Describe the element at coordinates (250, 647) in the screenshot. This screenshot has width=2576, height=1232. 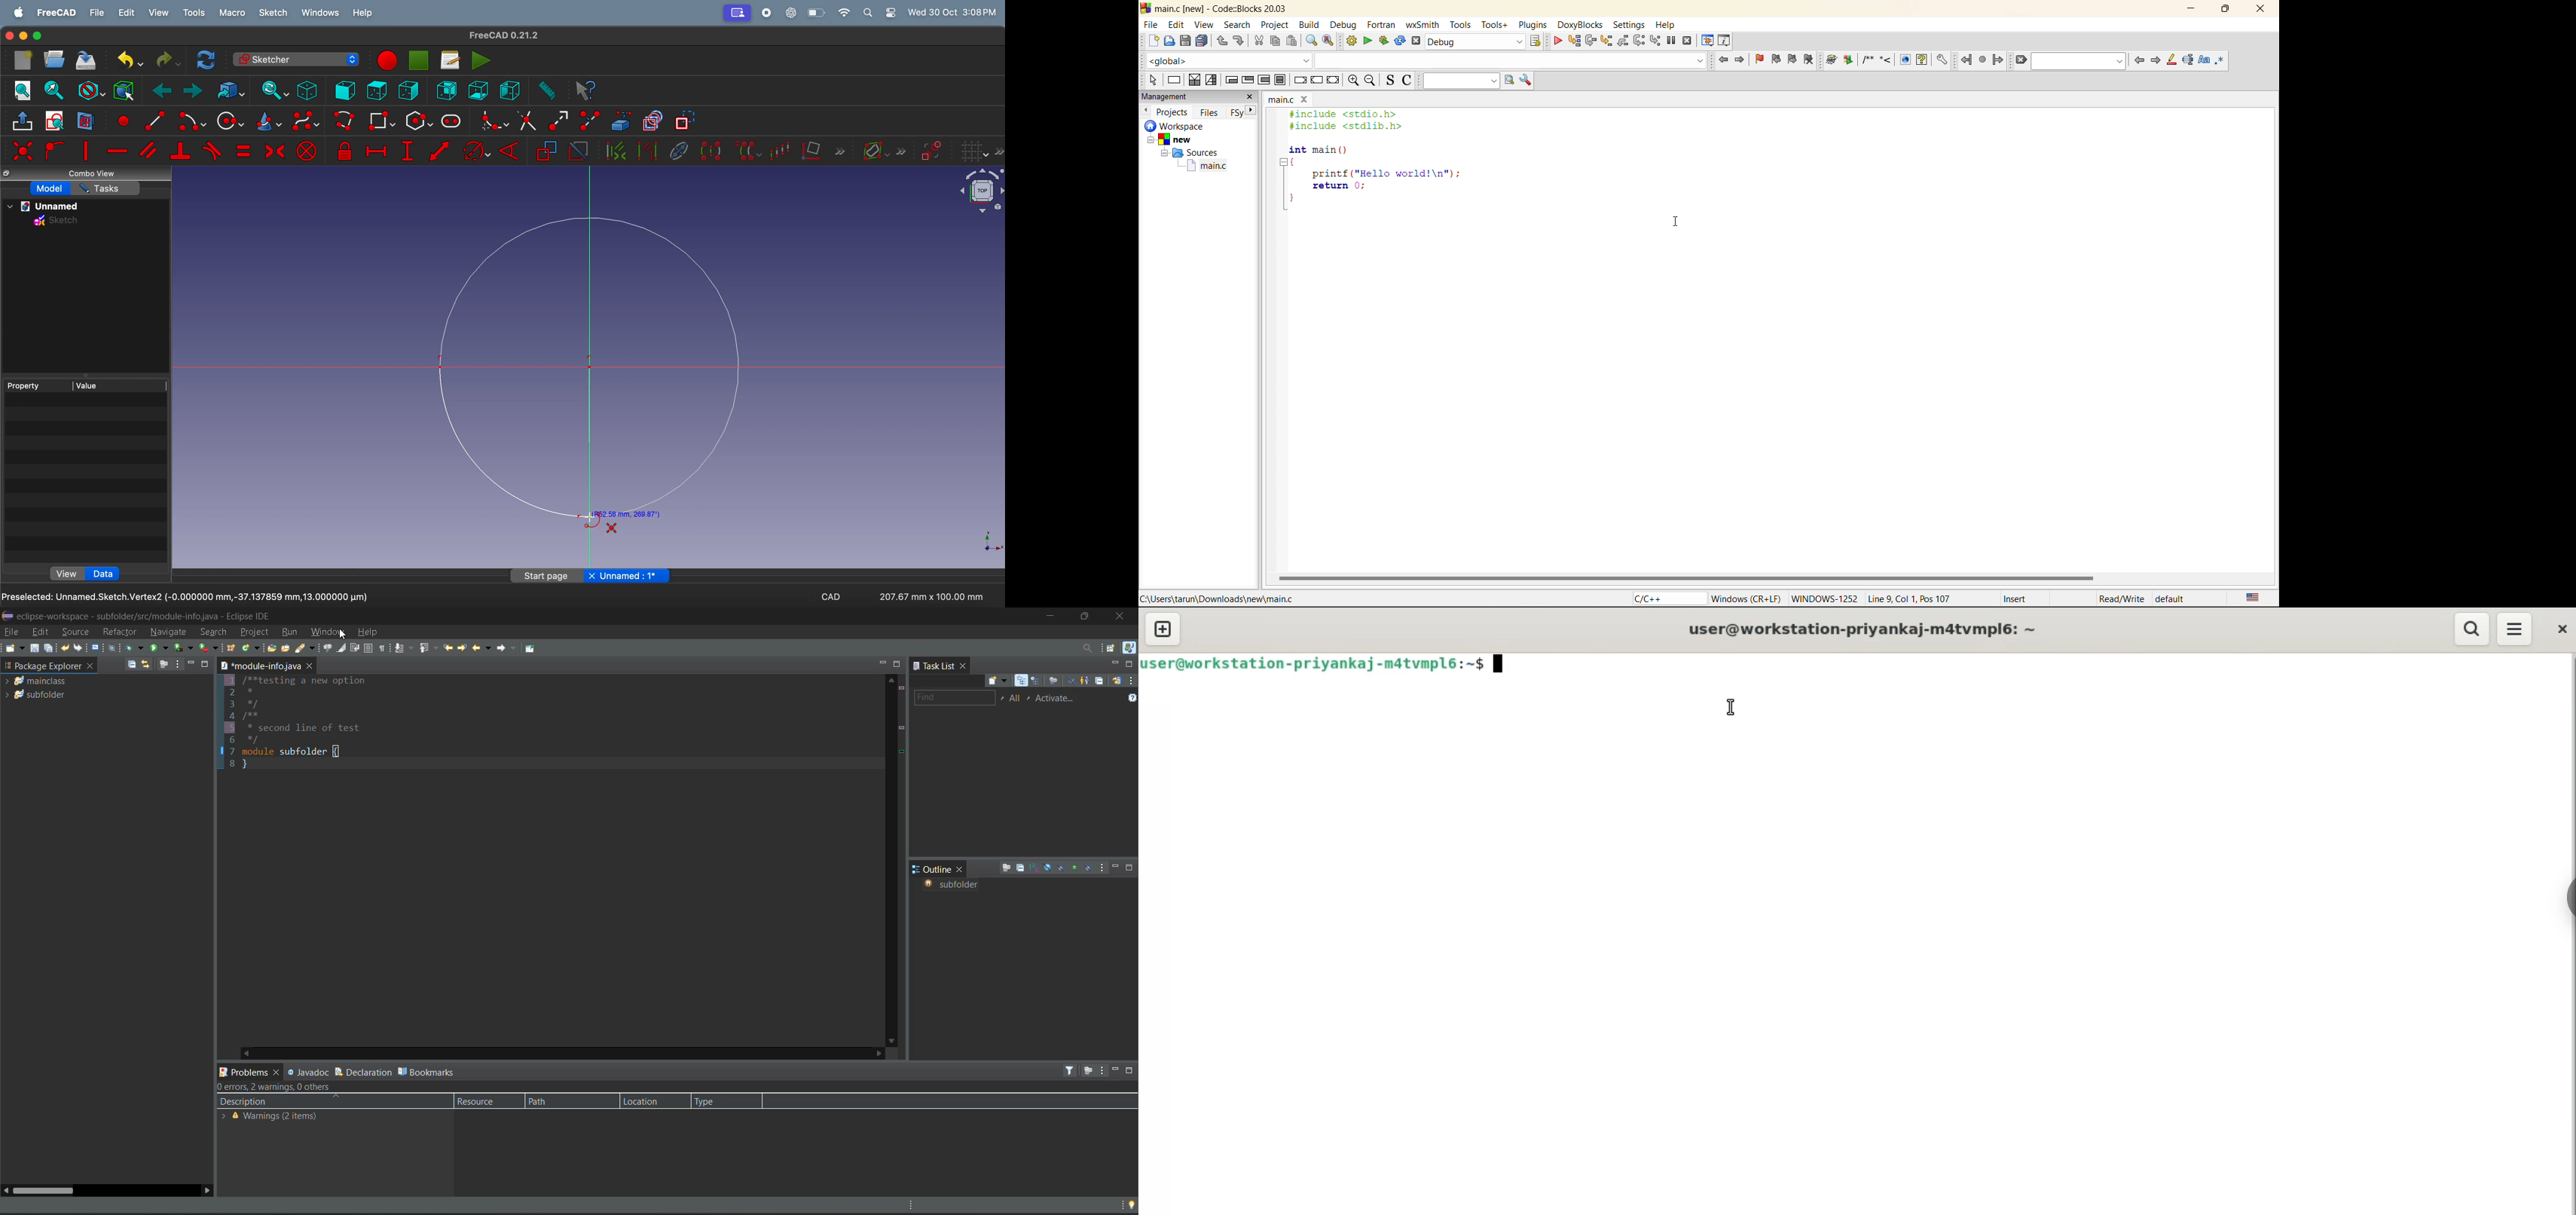
I see `new java class` at that location.